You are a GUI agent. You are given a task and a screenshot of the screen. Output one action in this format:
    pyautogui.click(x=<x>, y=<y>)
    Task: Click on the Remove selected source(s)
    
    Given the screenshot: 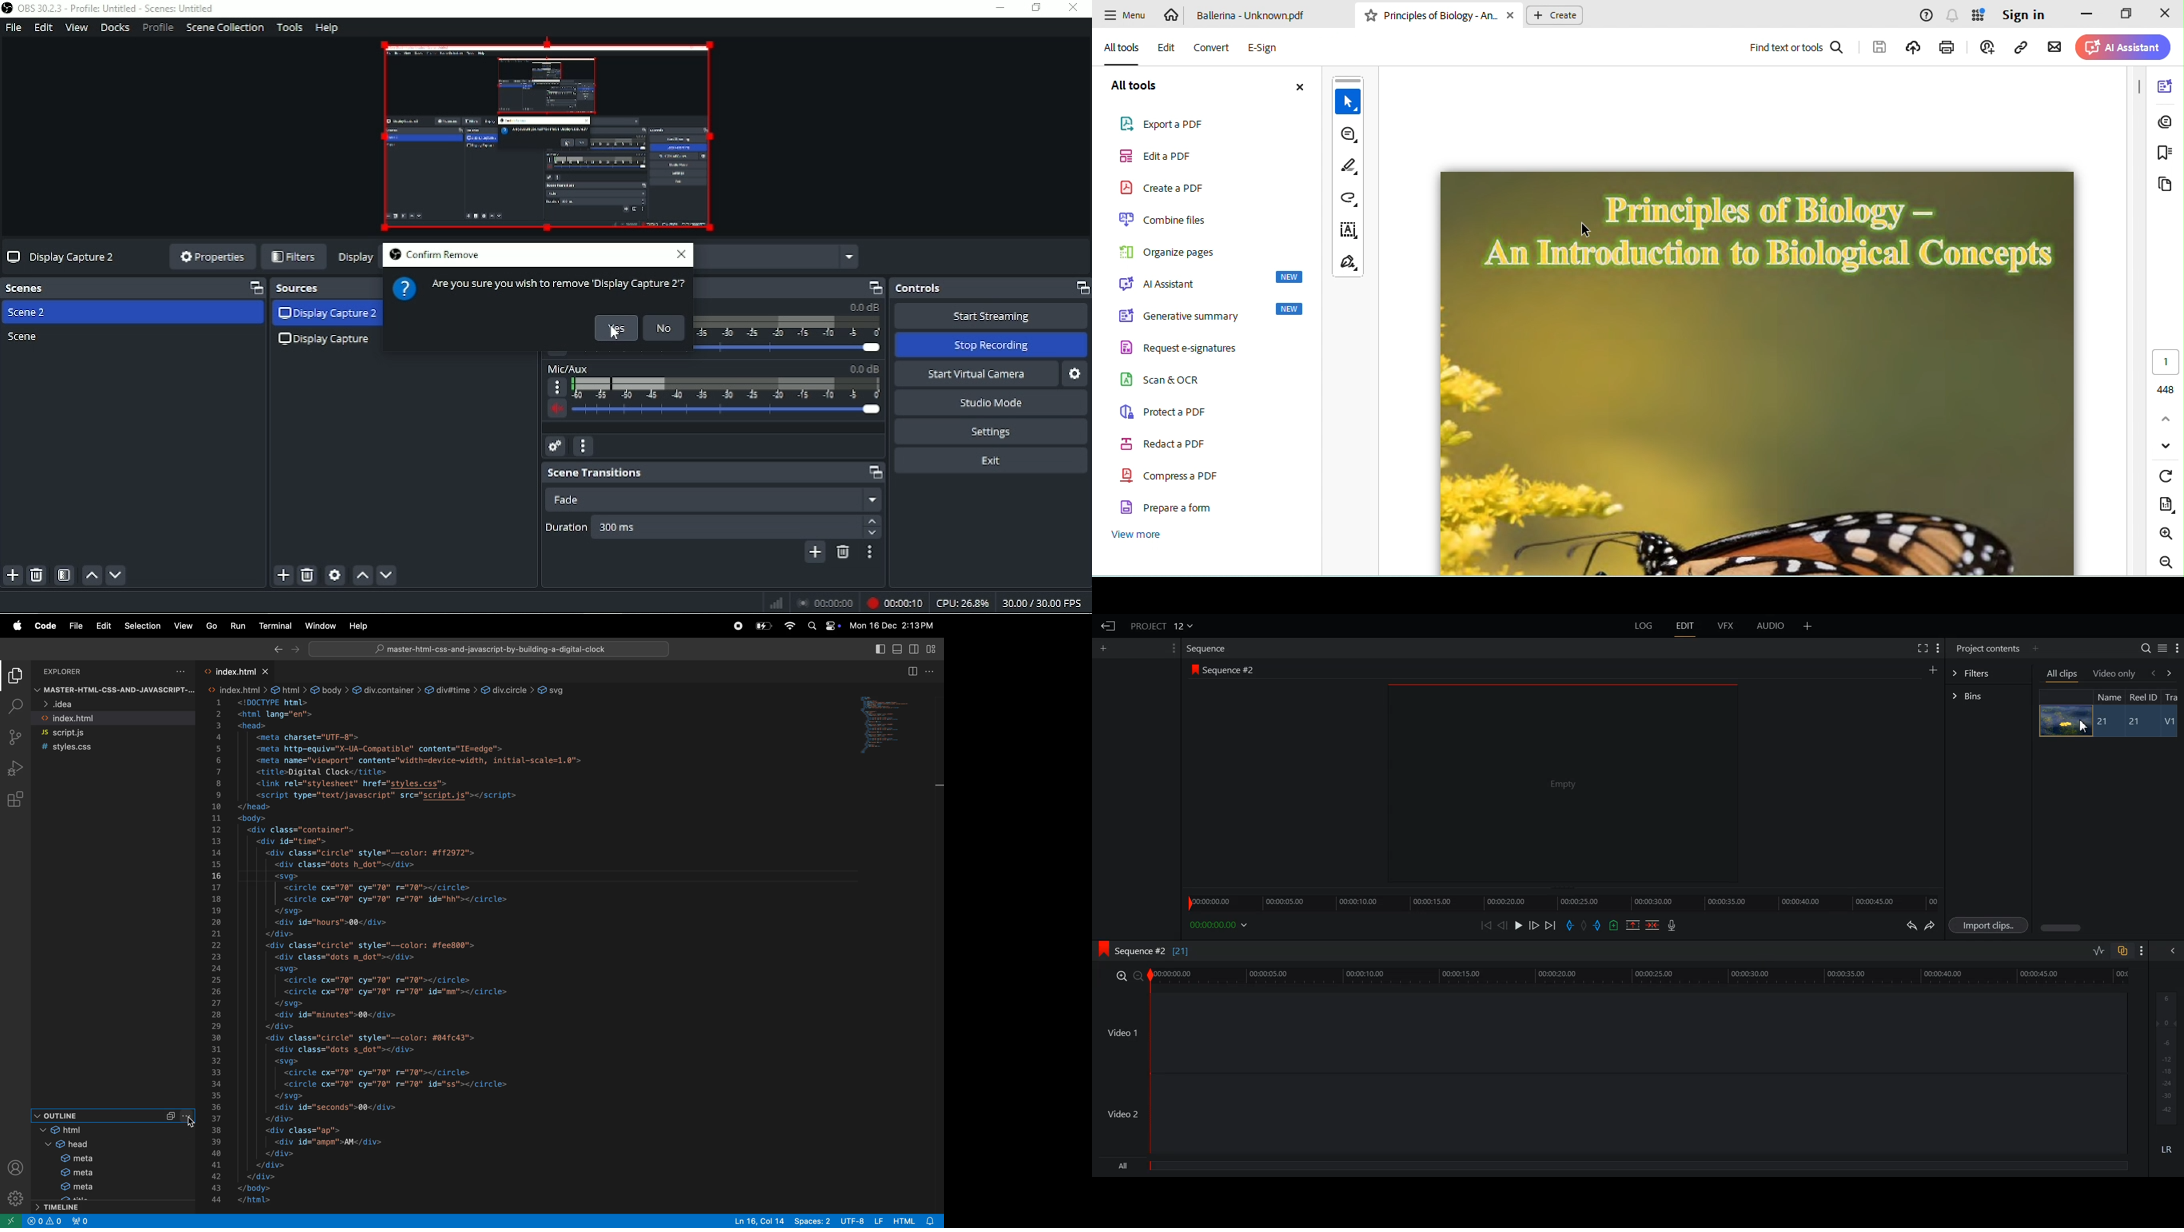 What is the action you would take?
    pyautogui.click(x=308, y=575)
    